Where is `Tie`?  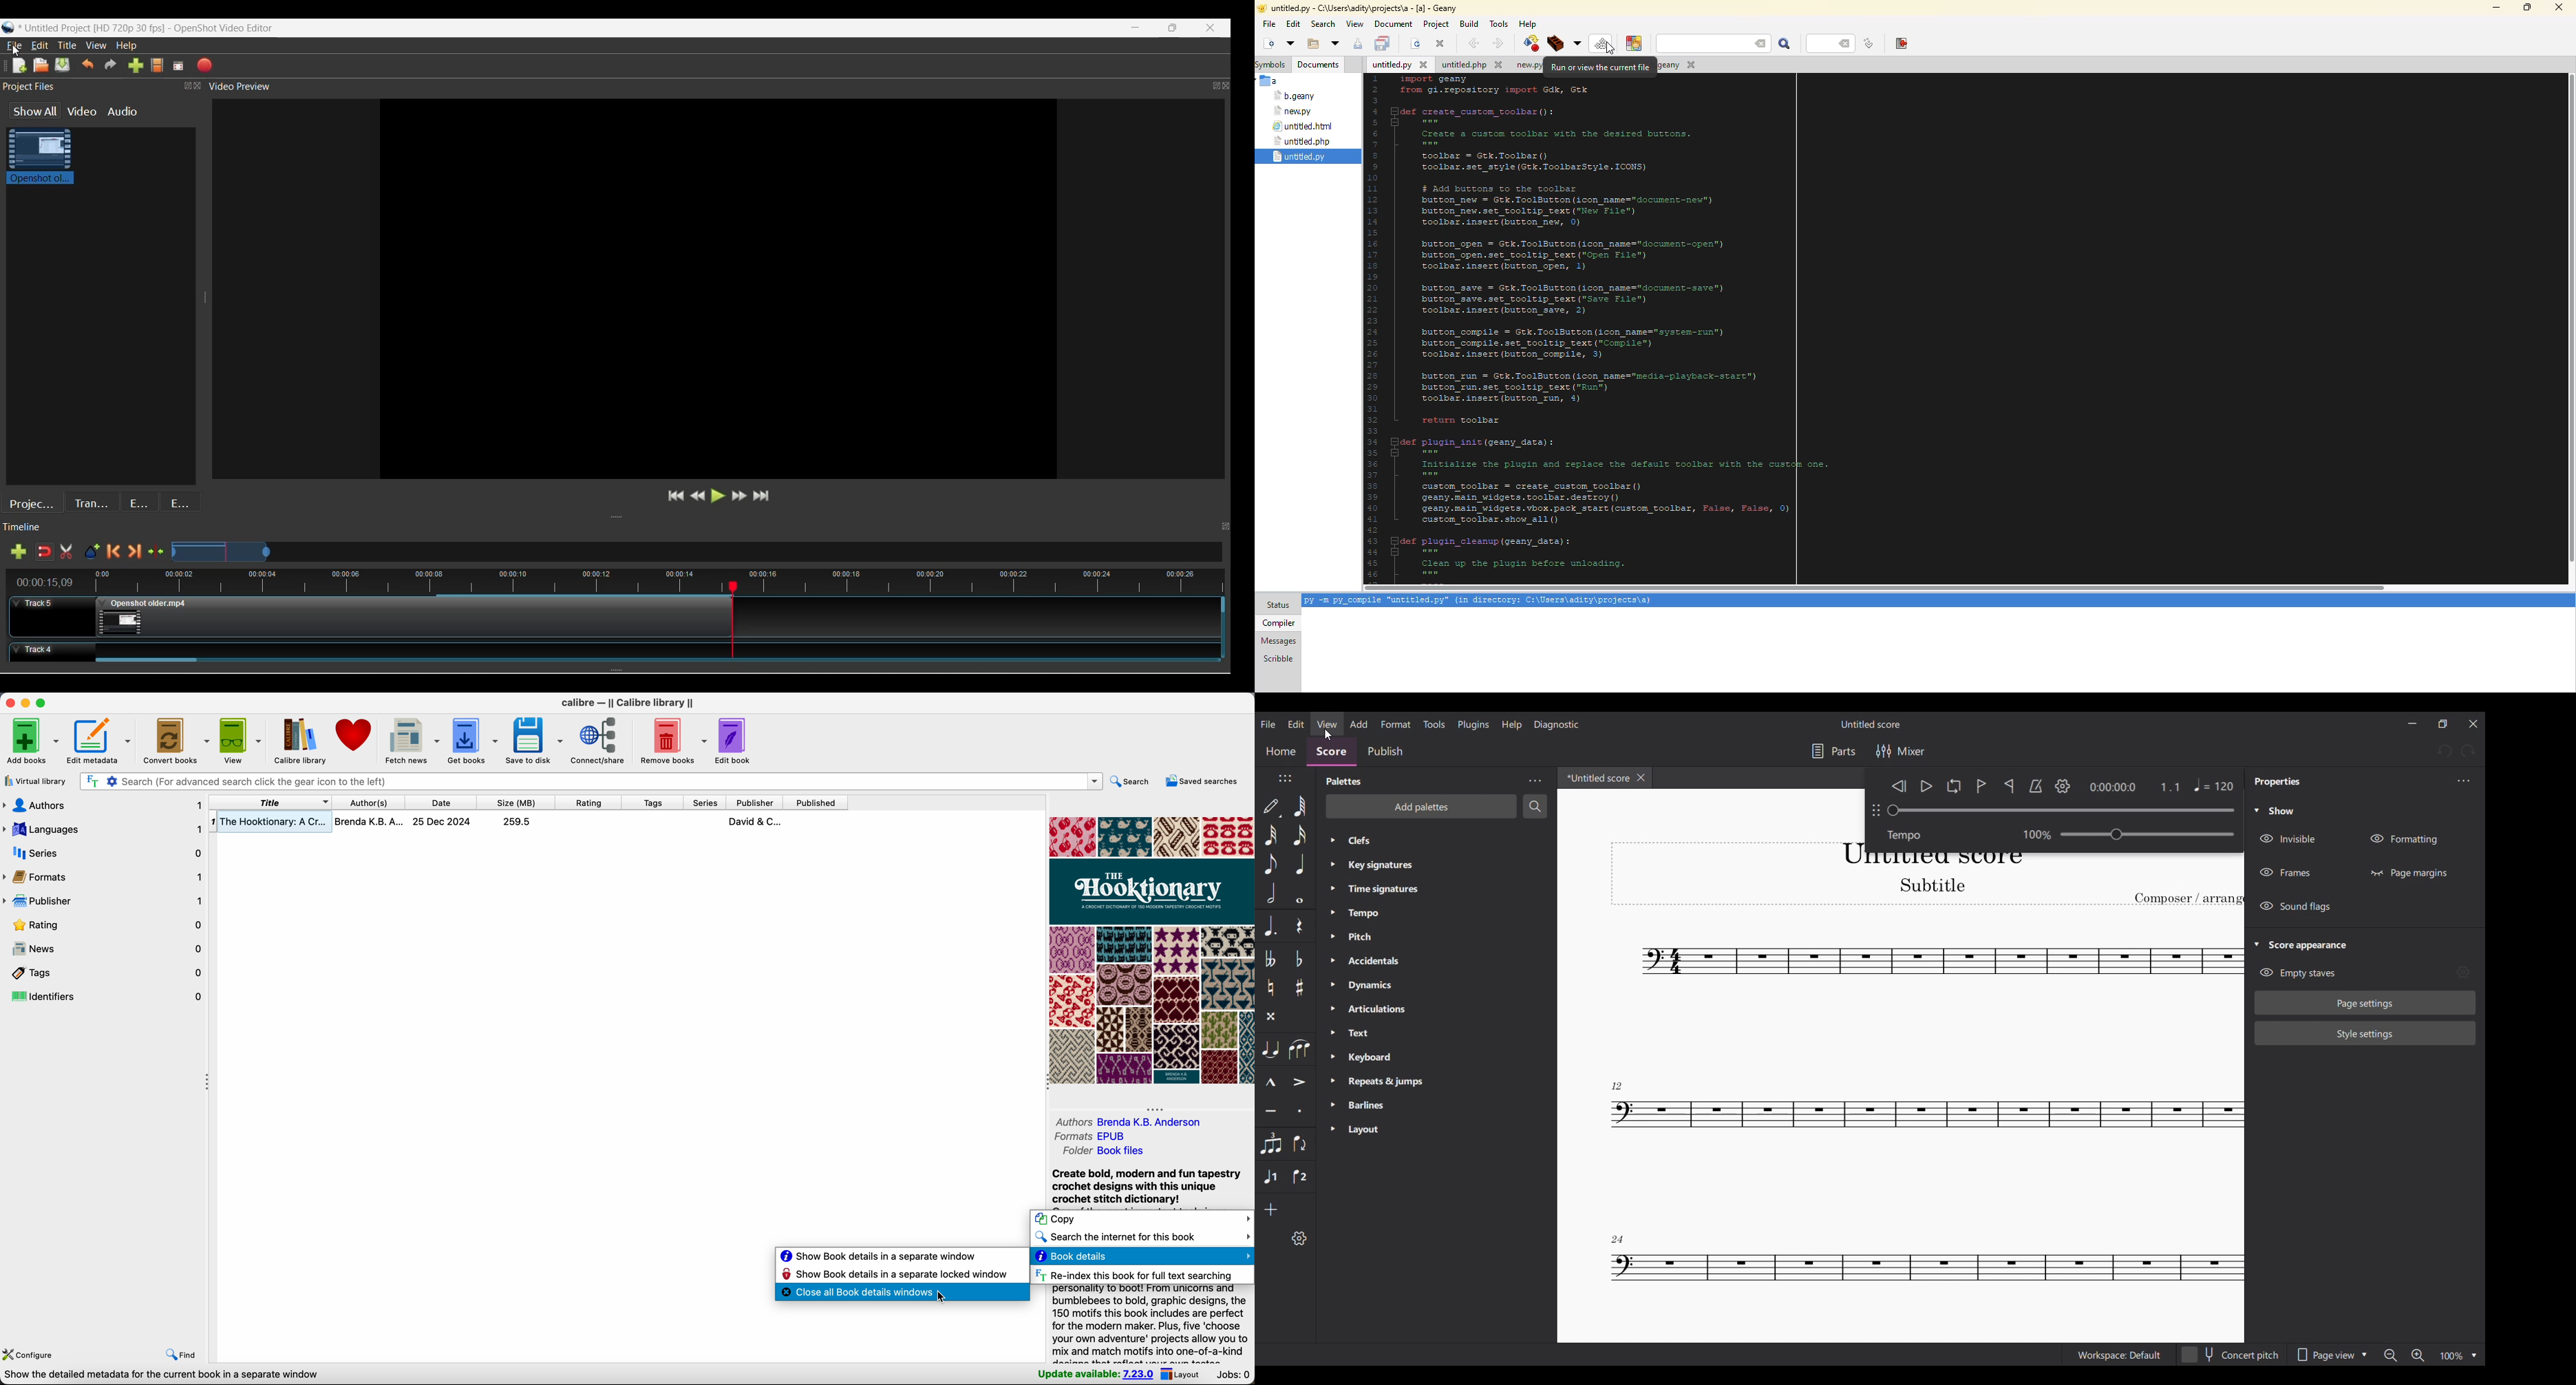 Tie is located at coordinates (1271, 1049).